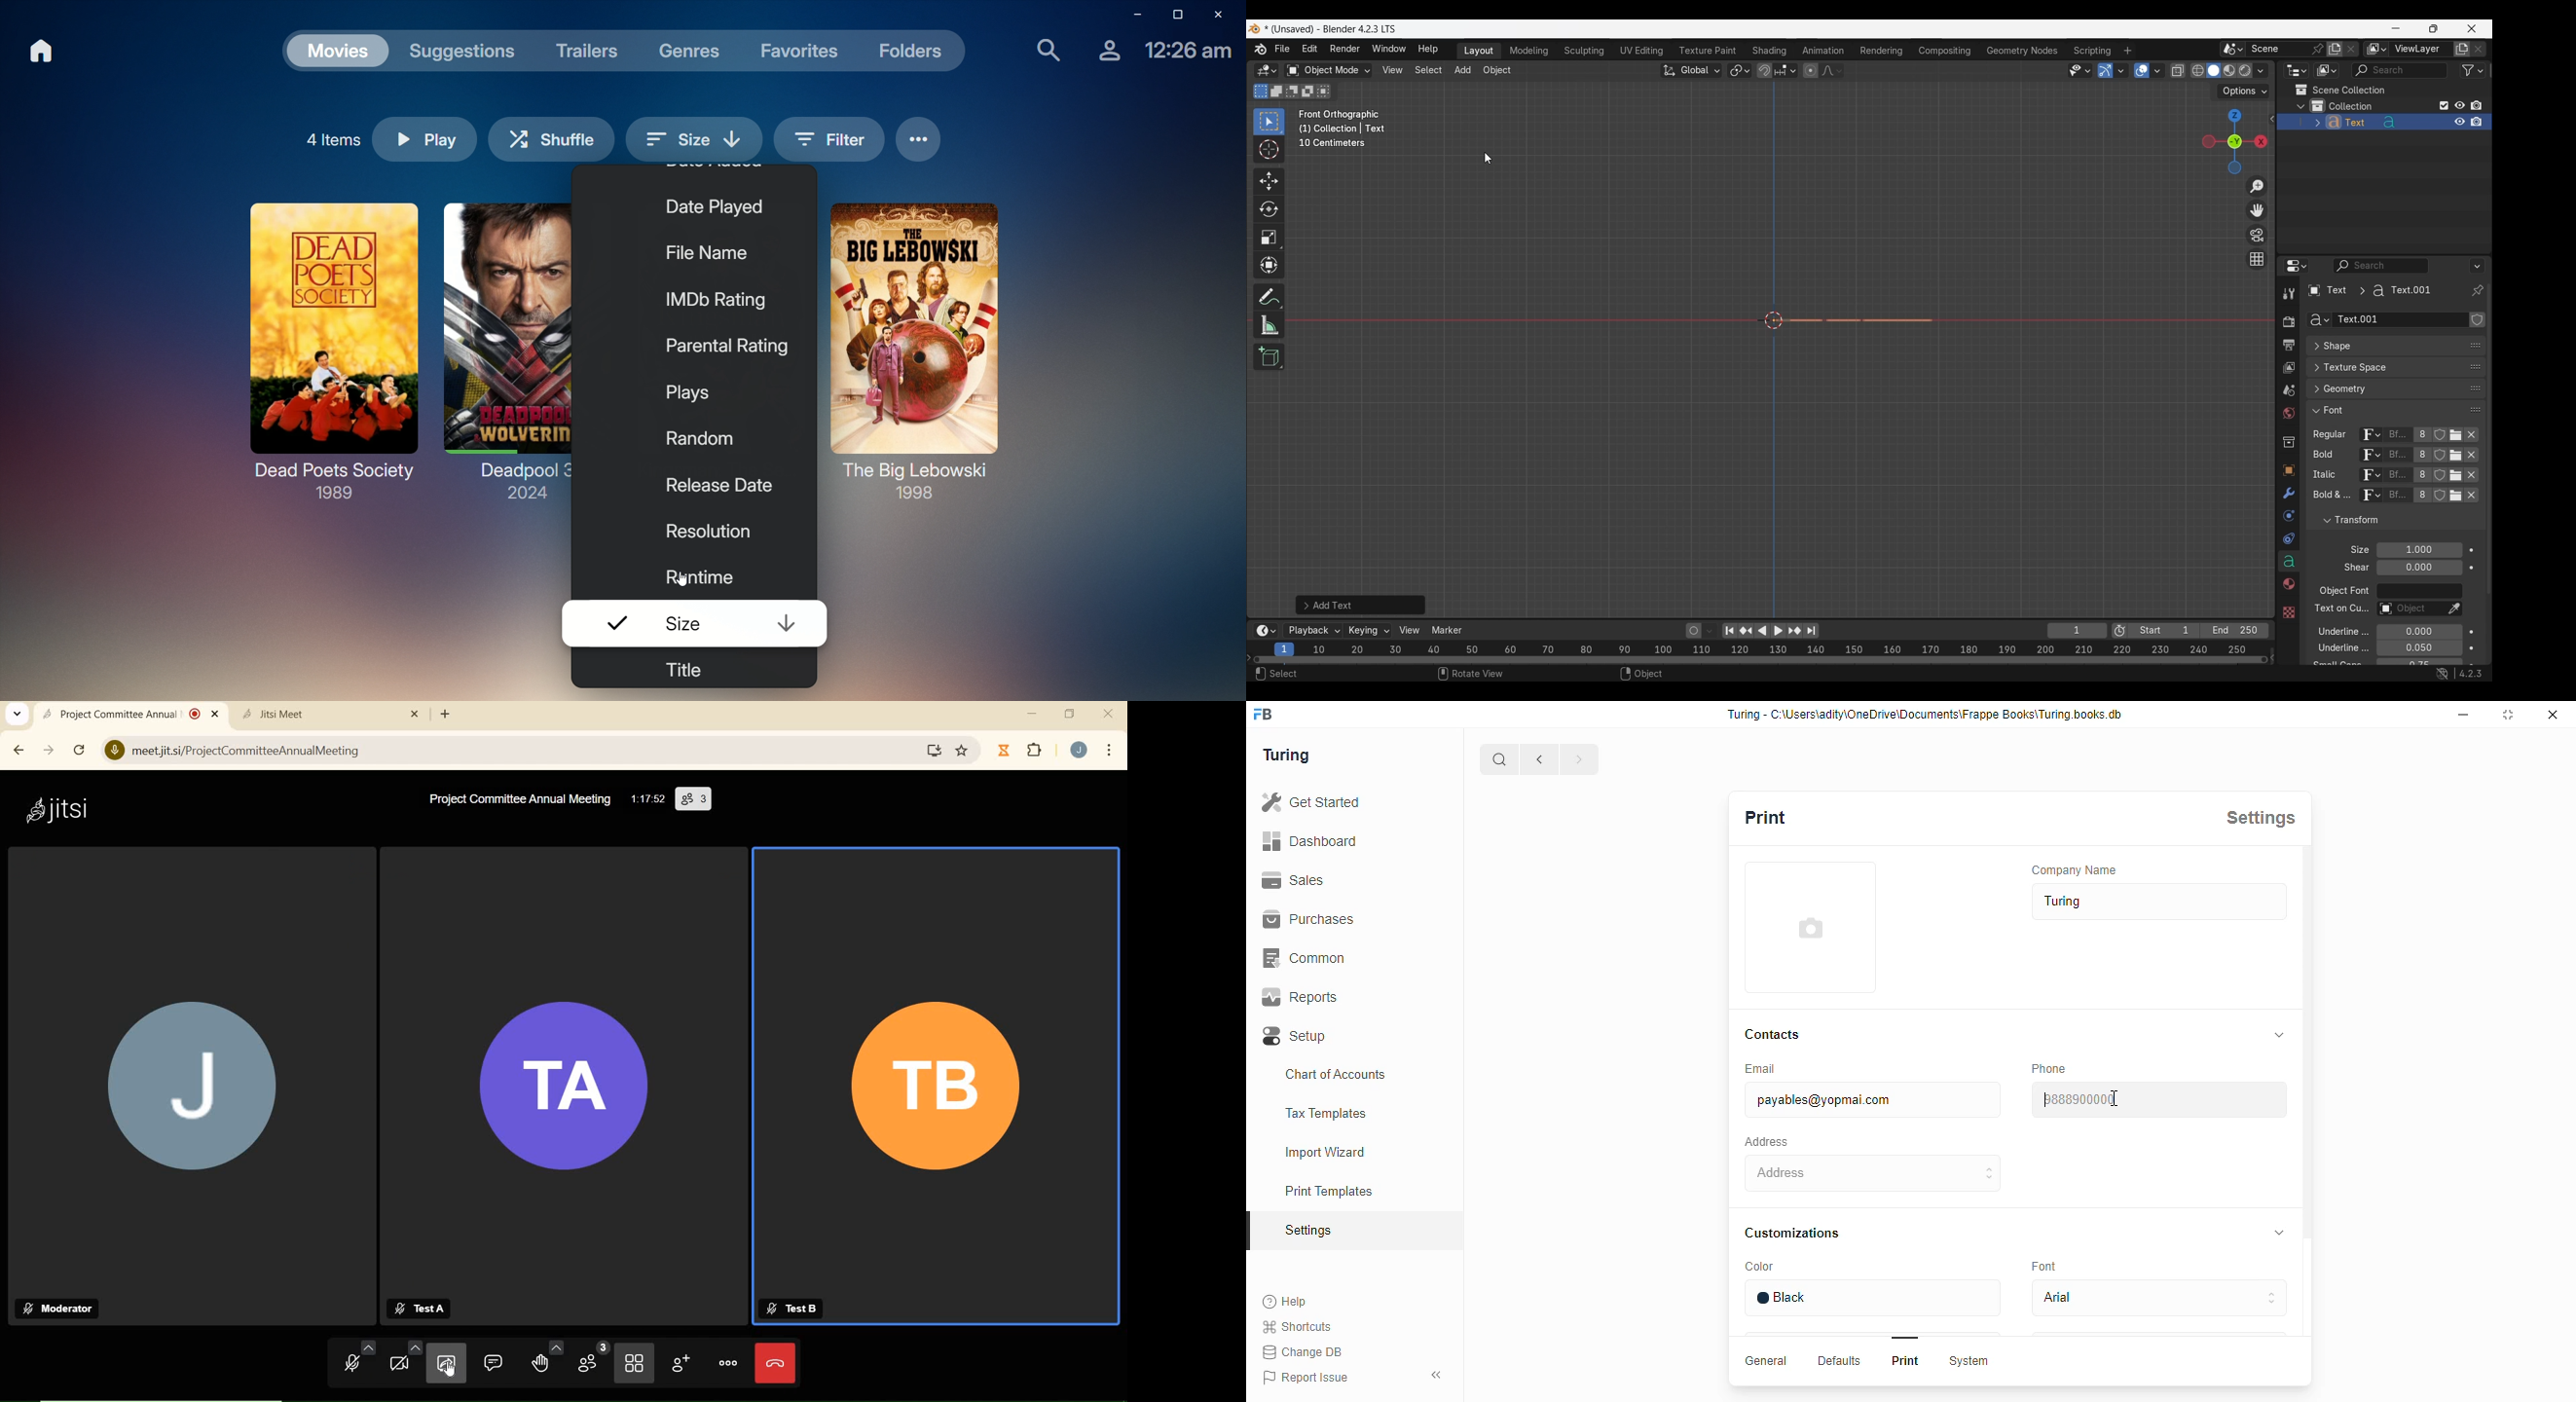  What do you see at coordinates (1447, 630) in the screenshot?
I see `Marker` at bounding box center [1447, 630].